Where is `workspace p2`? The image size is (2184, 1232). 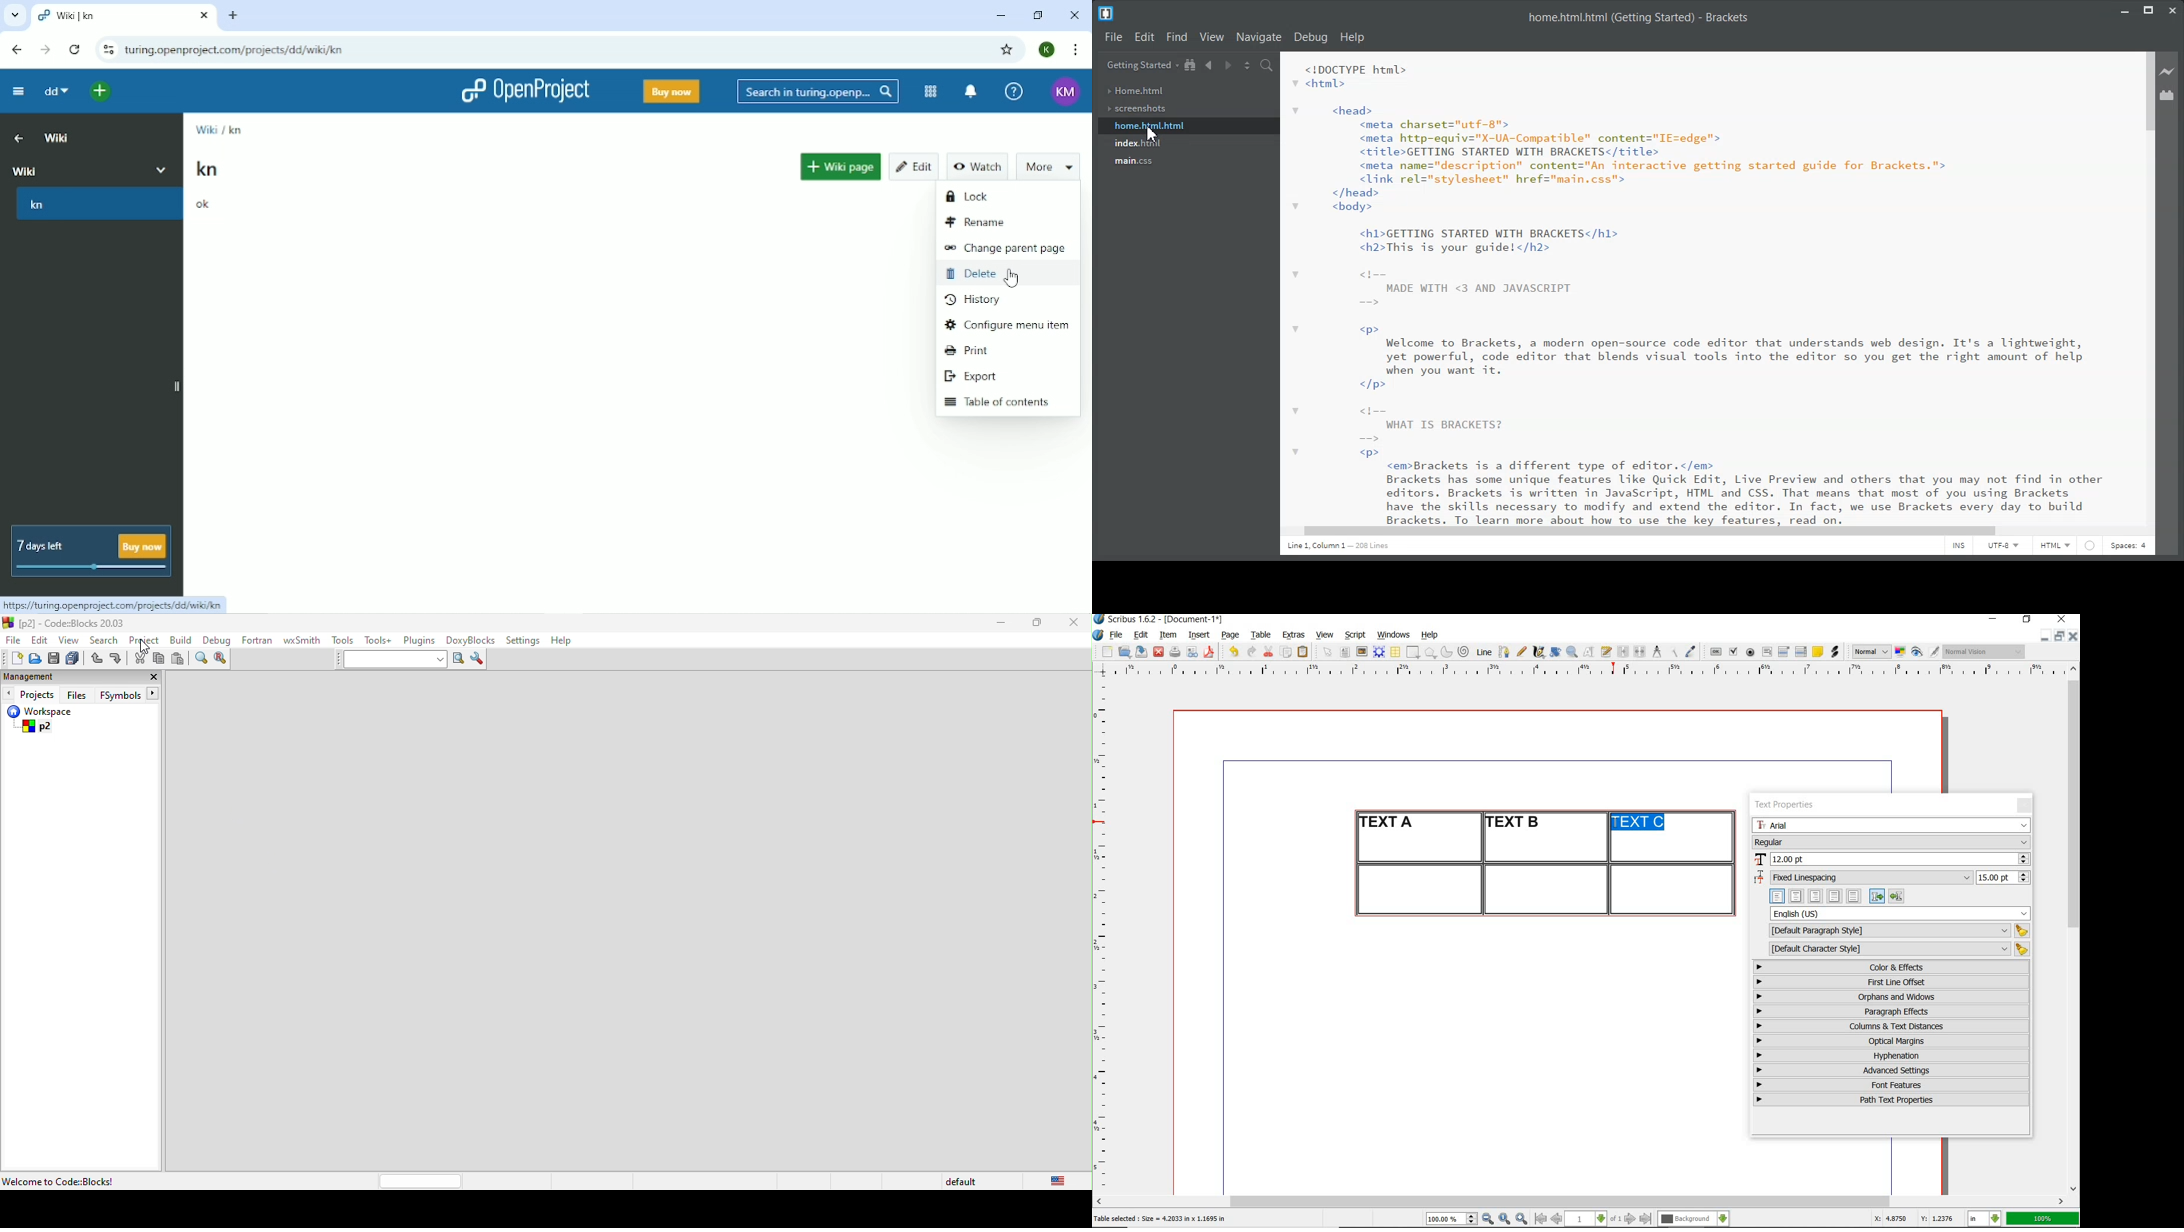 workspace p2 is located at coordinates (64, 720).